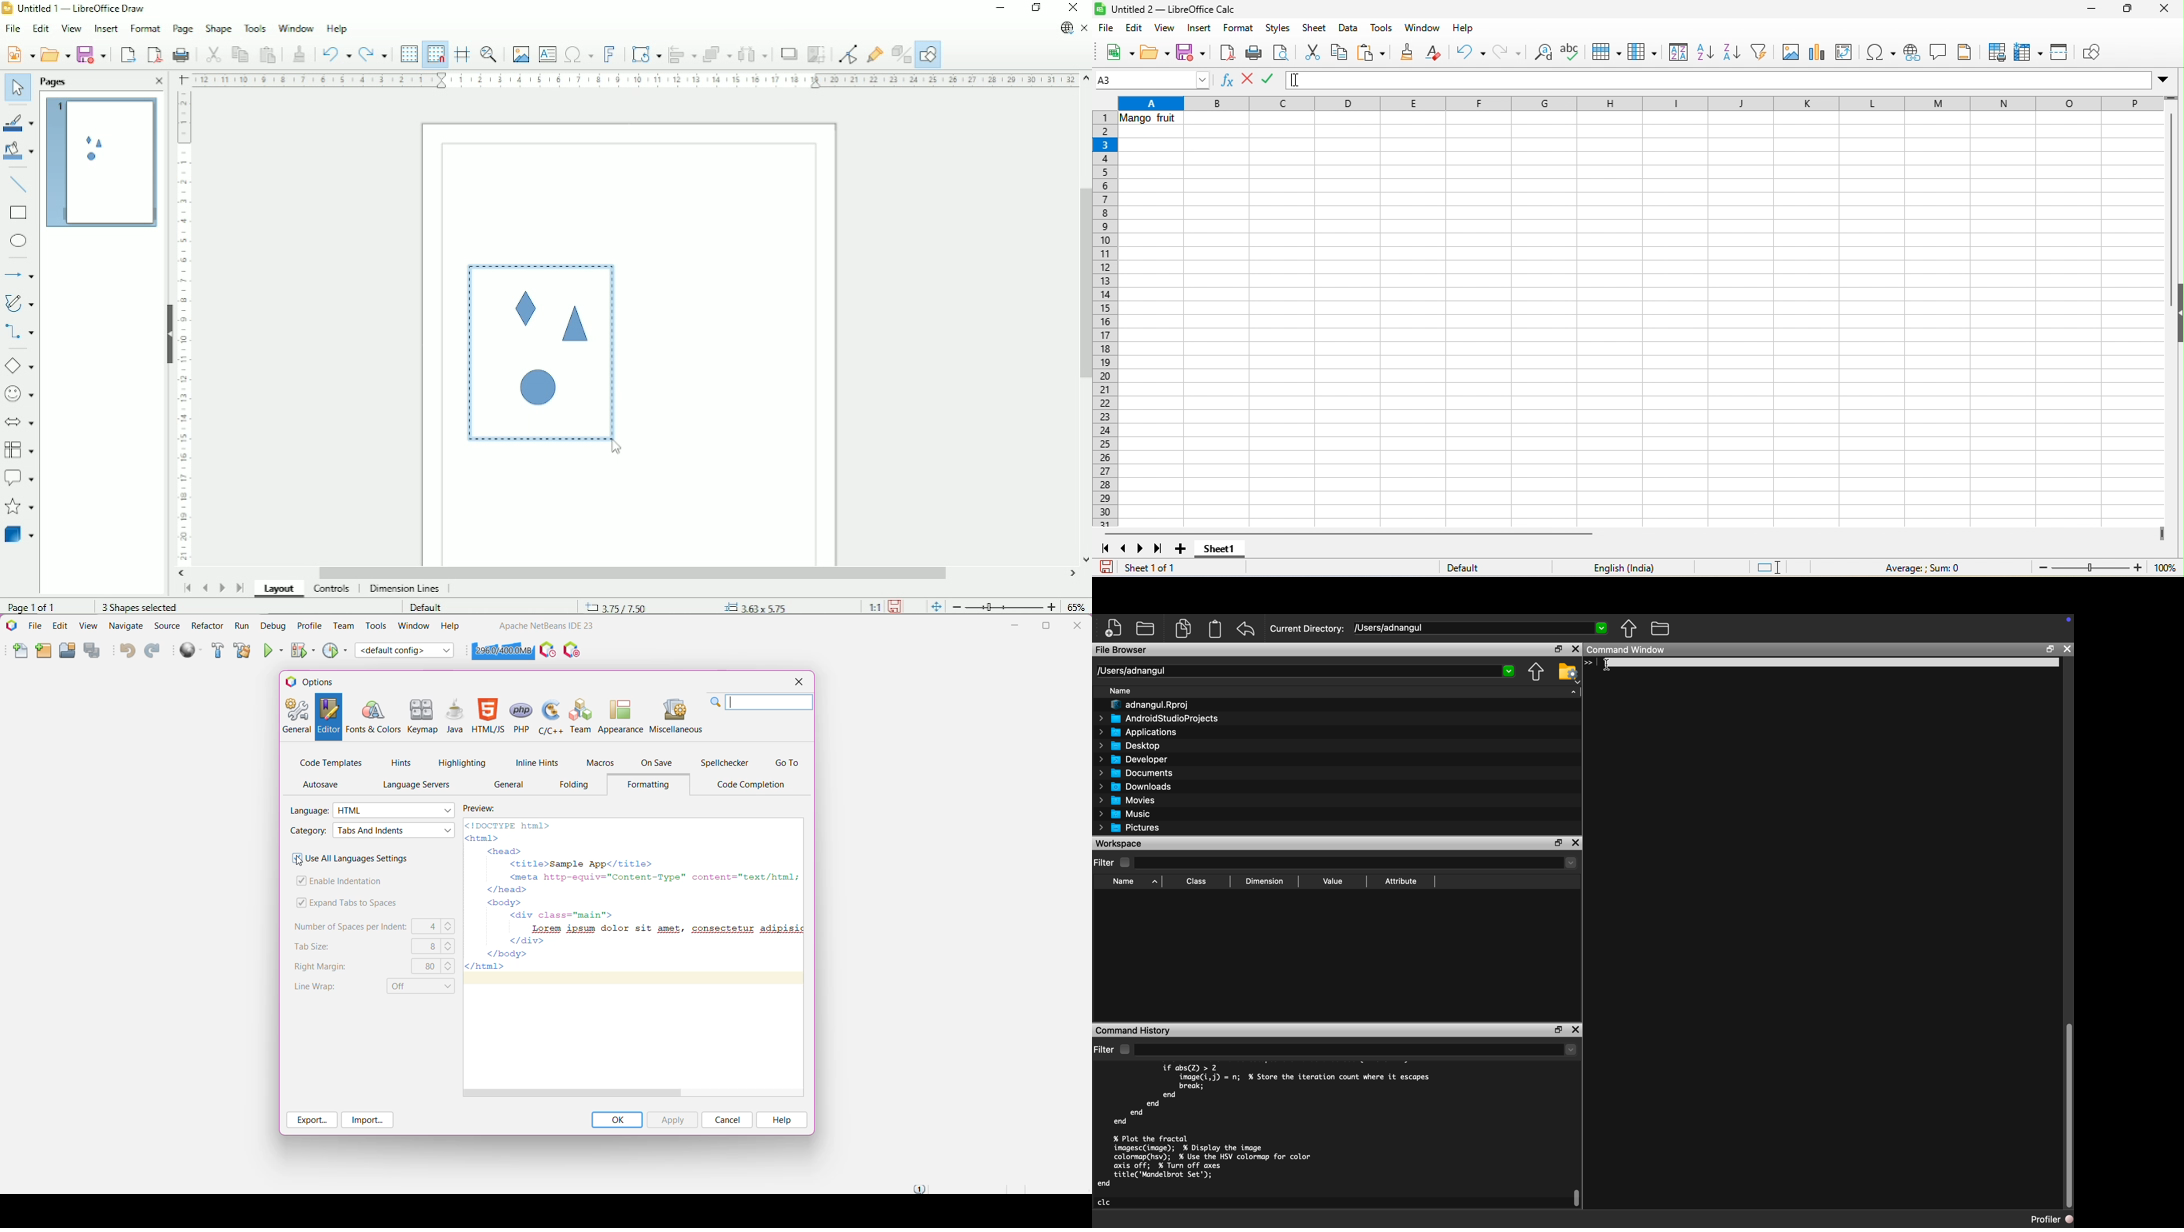 This screenshot has width=2184, height=1232. I want to click on Display grid, so click(408, 53).